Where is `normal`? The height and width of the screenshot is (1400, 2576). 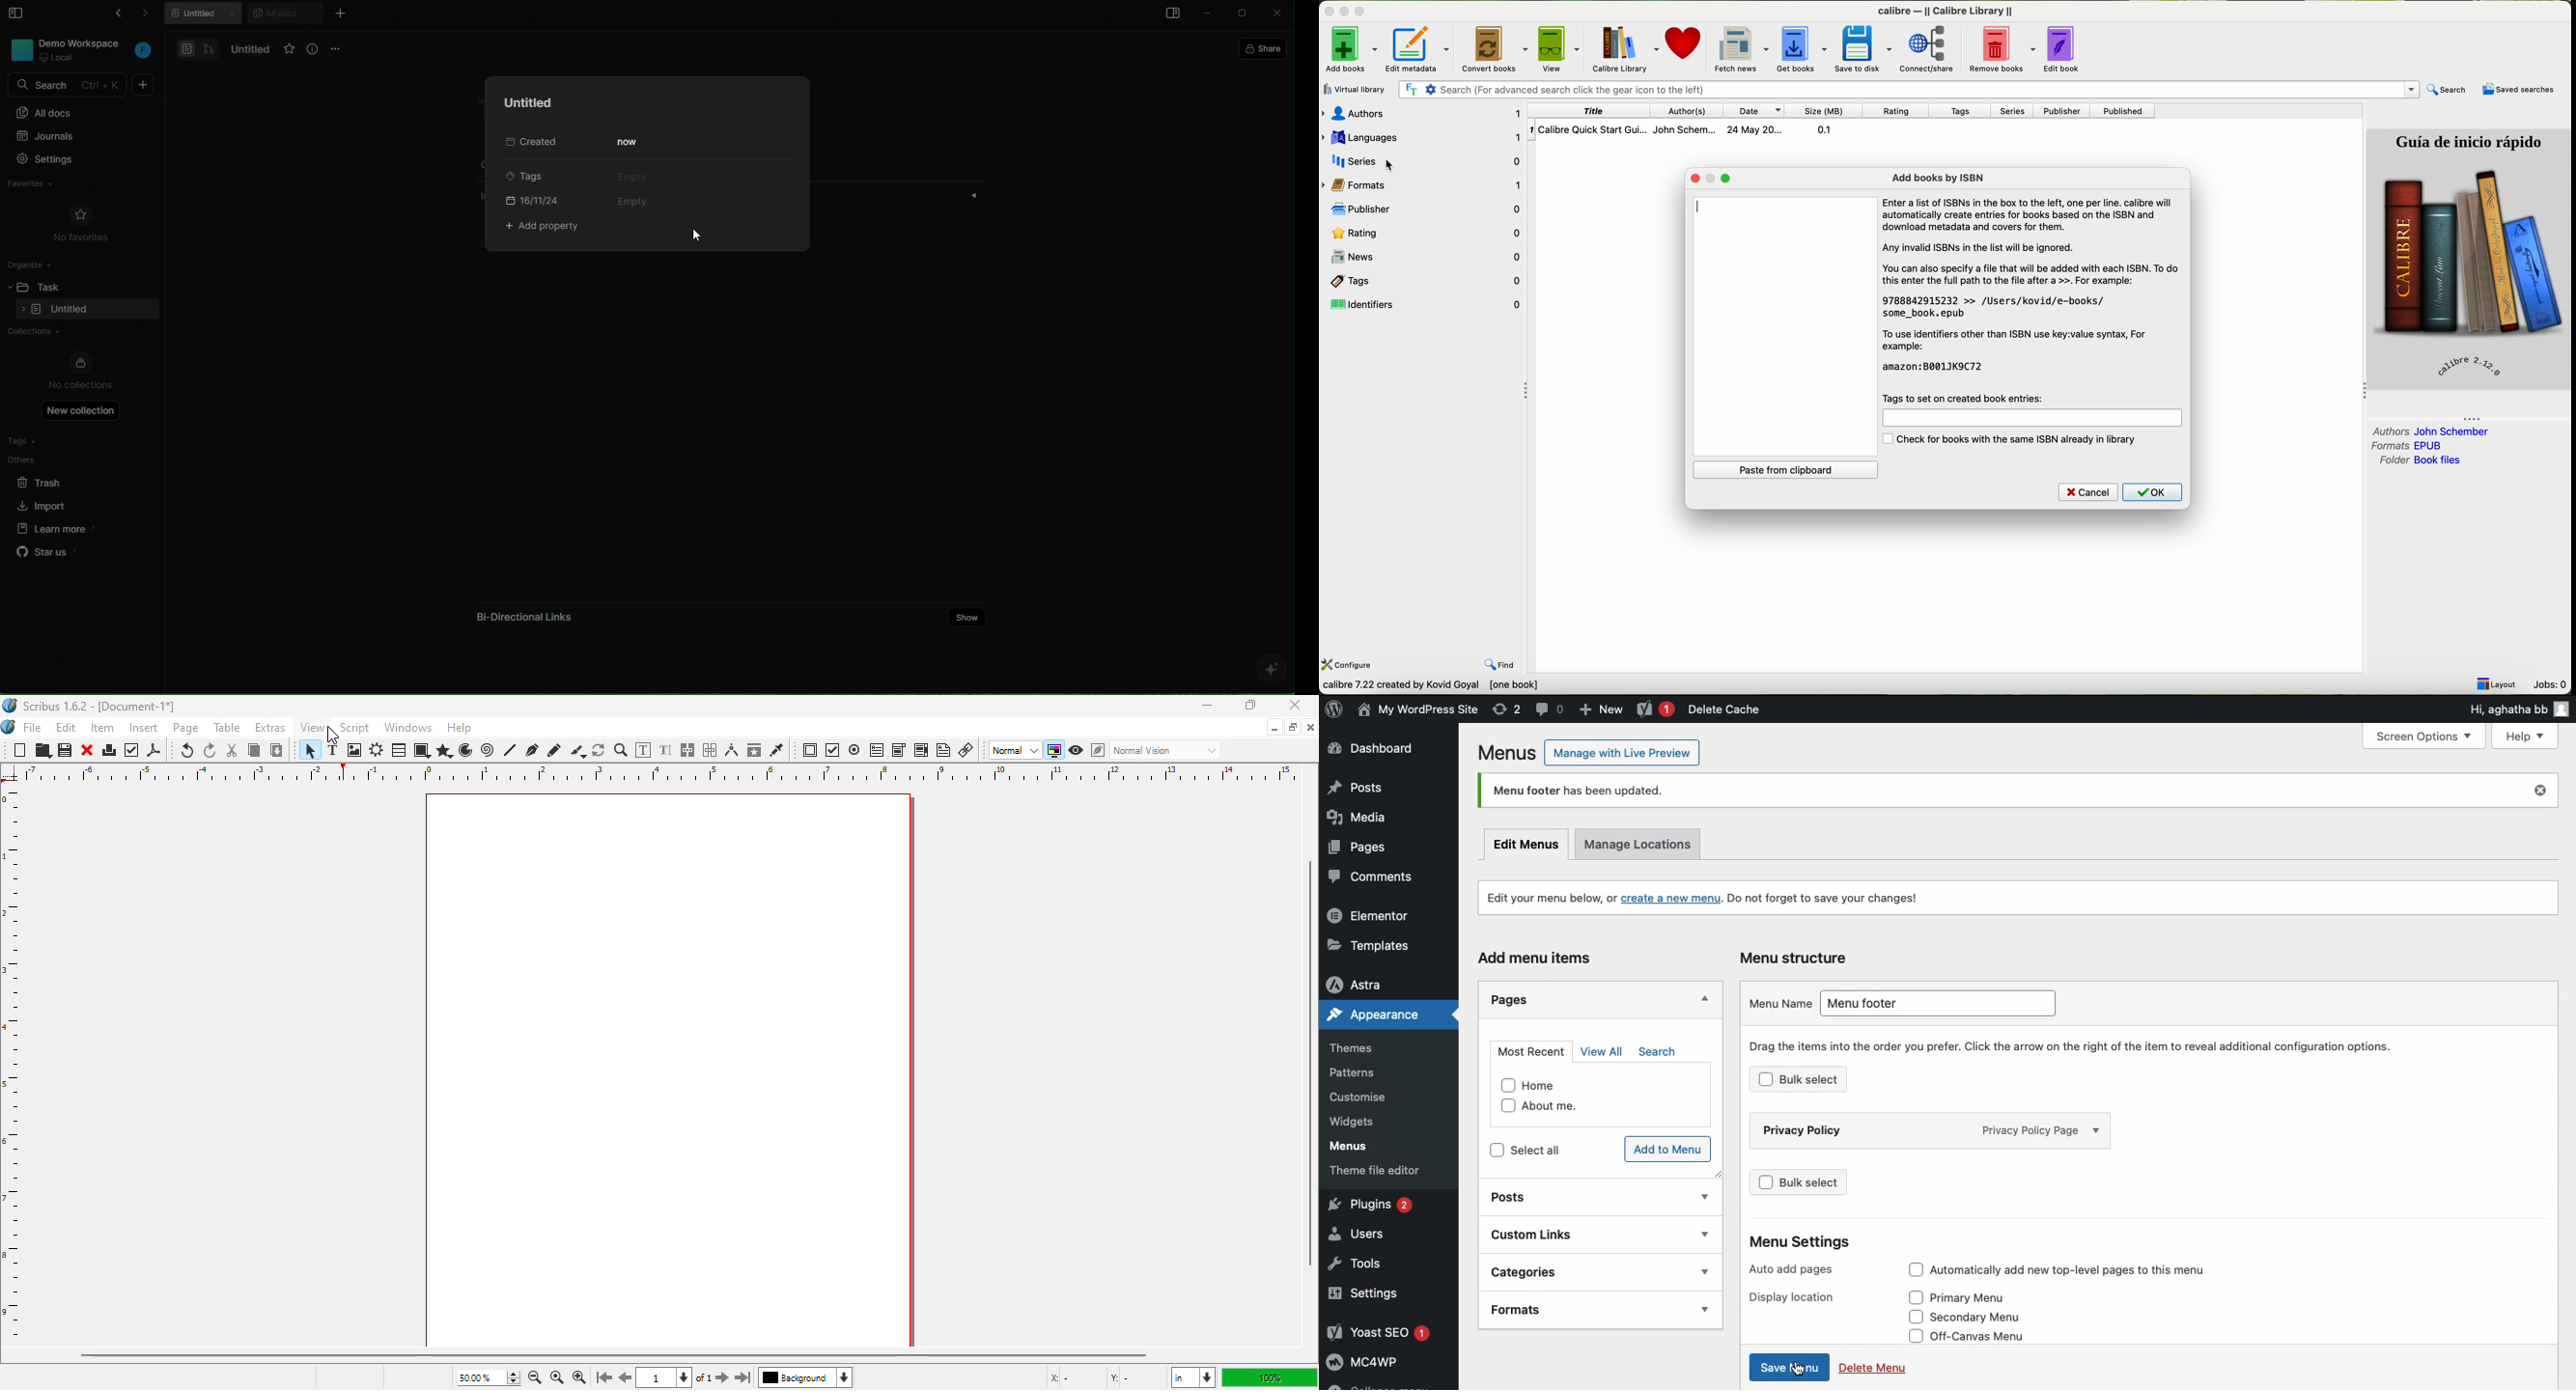
normal is located at coordinates (1014, 750).